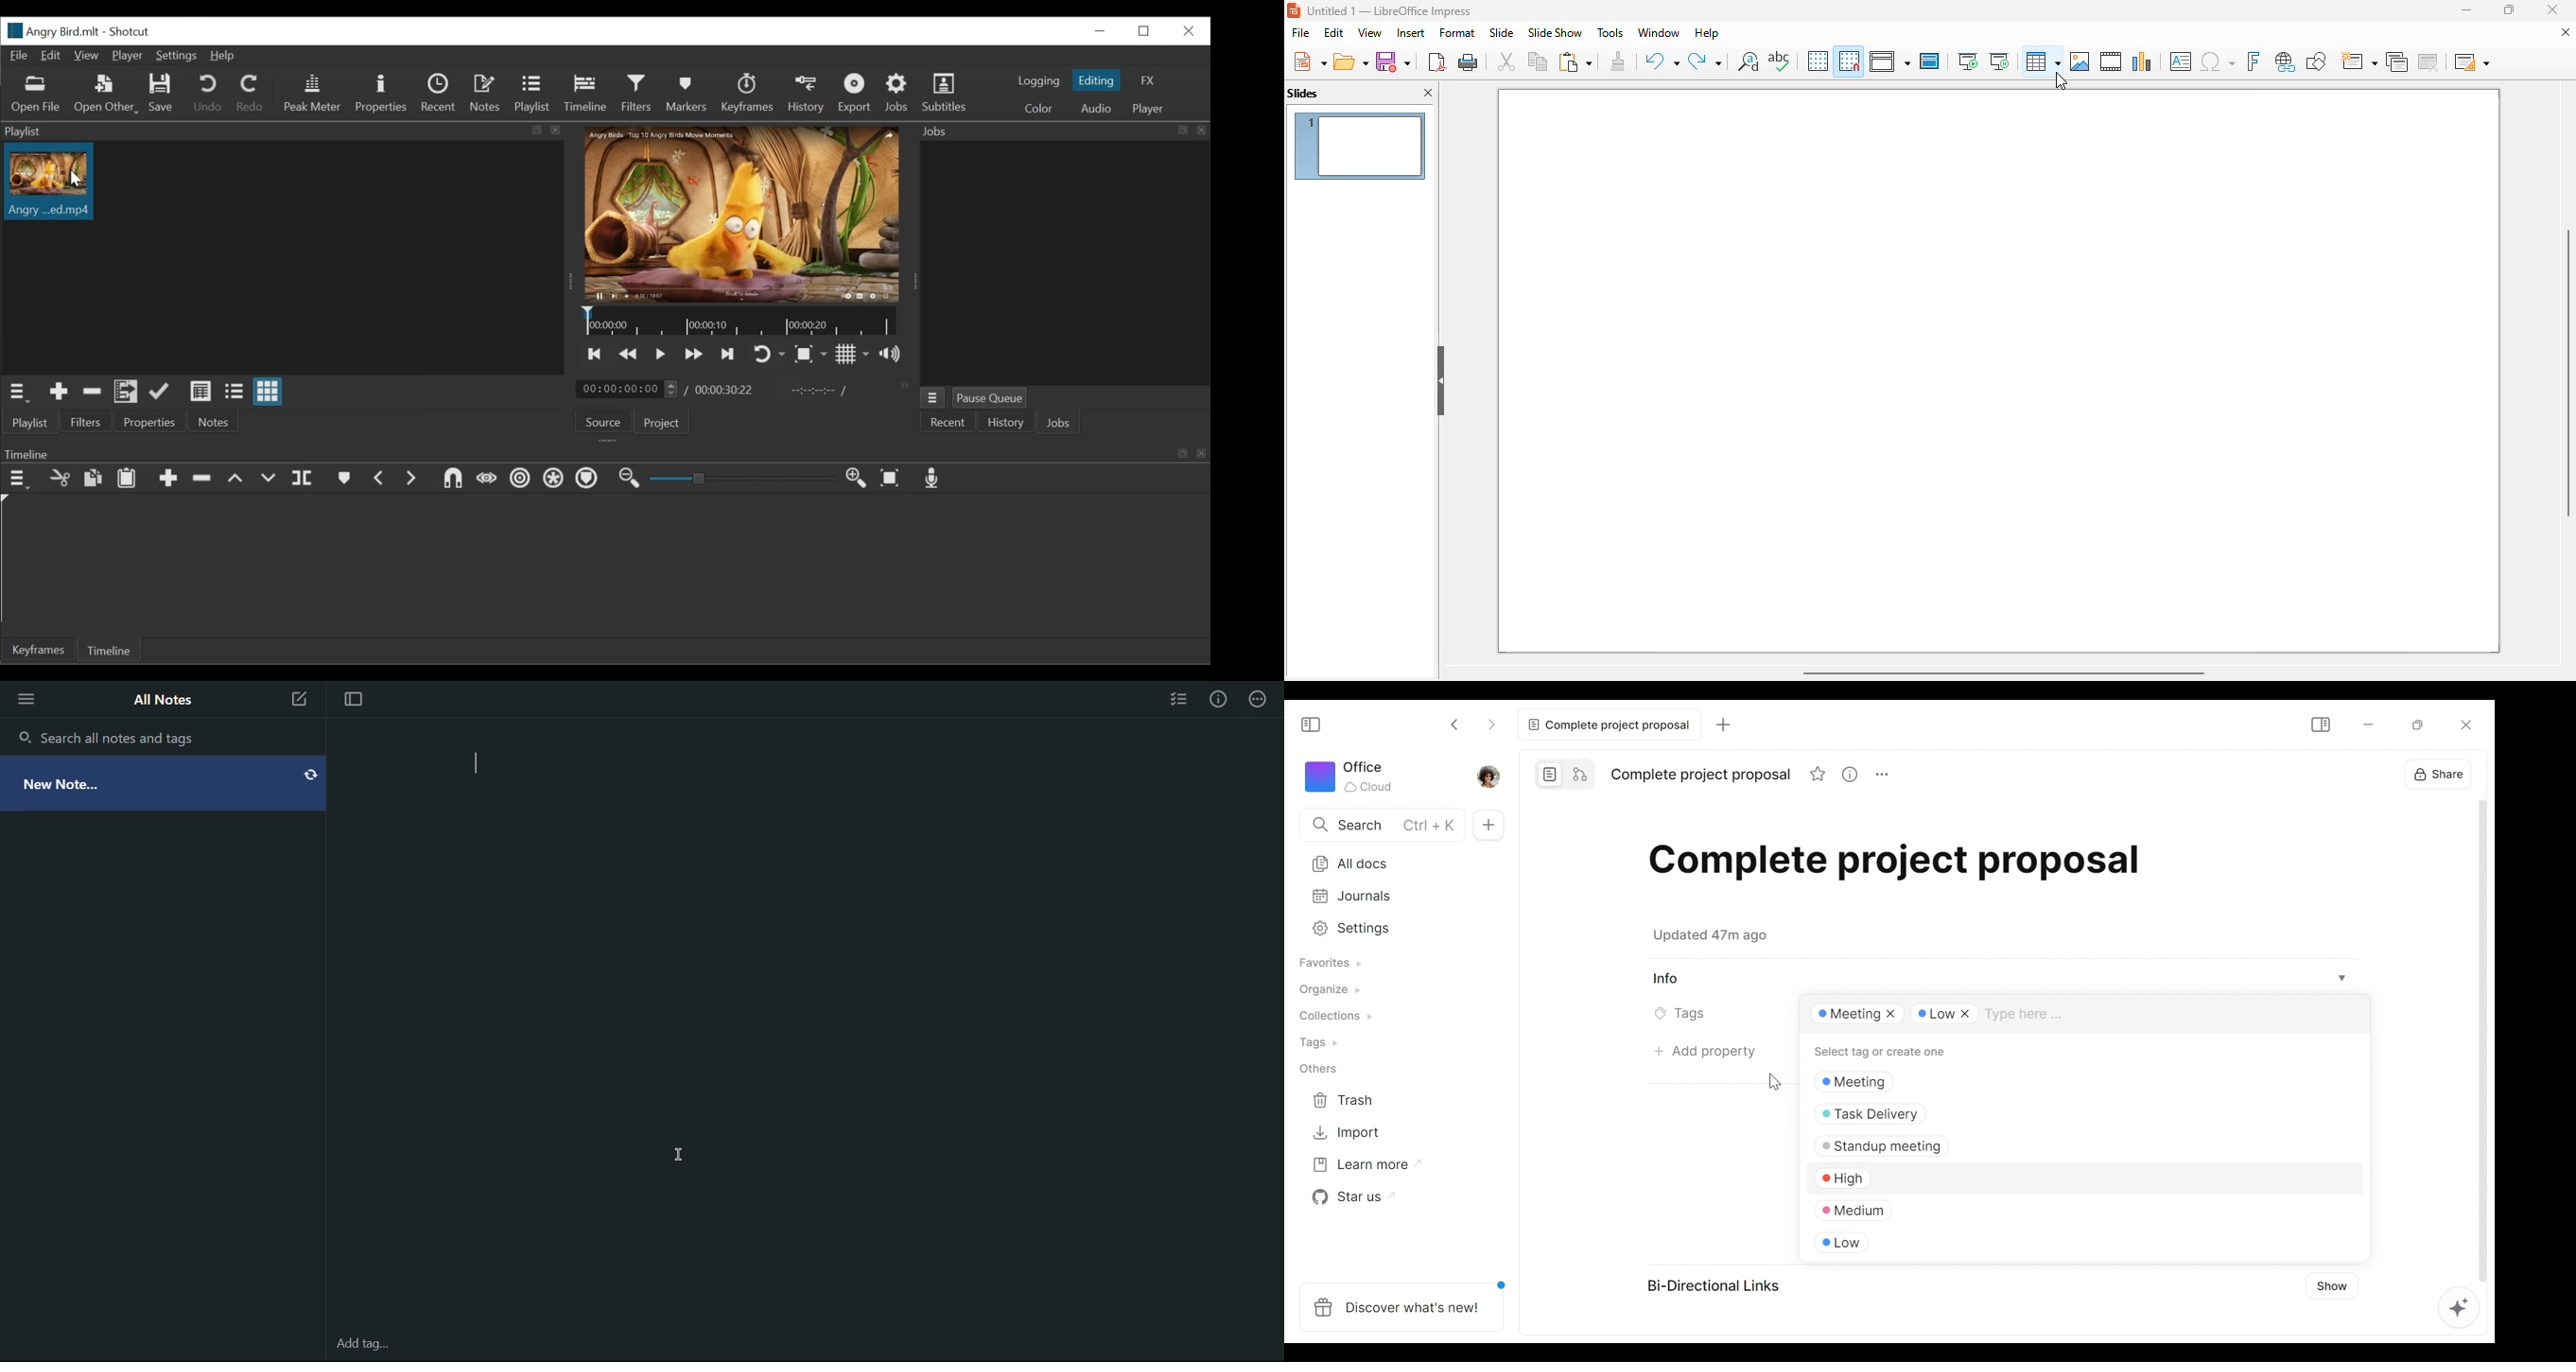 The image size is (2576, 1372). What do you see at coordinates (1773, 1079) in the screenshot?
I see `Cursor` at bounding box center [1773, 1079].